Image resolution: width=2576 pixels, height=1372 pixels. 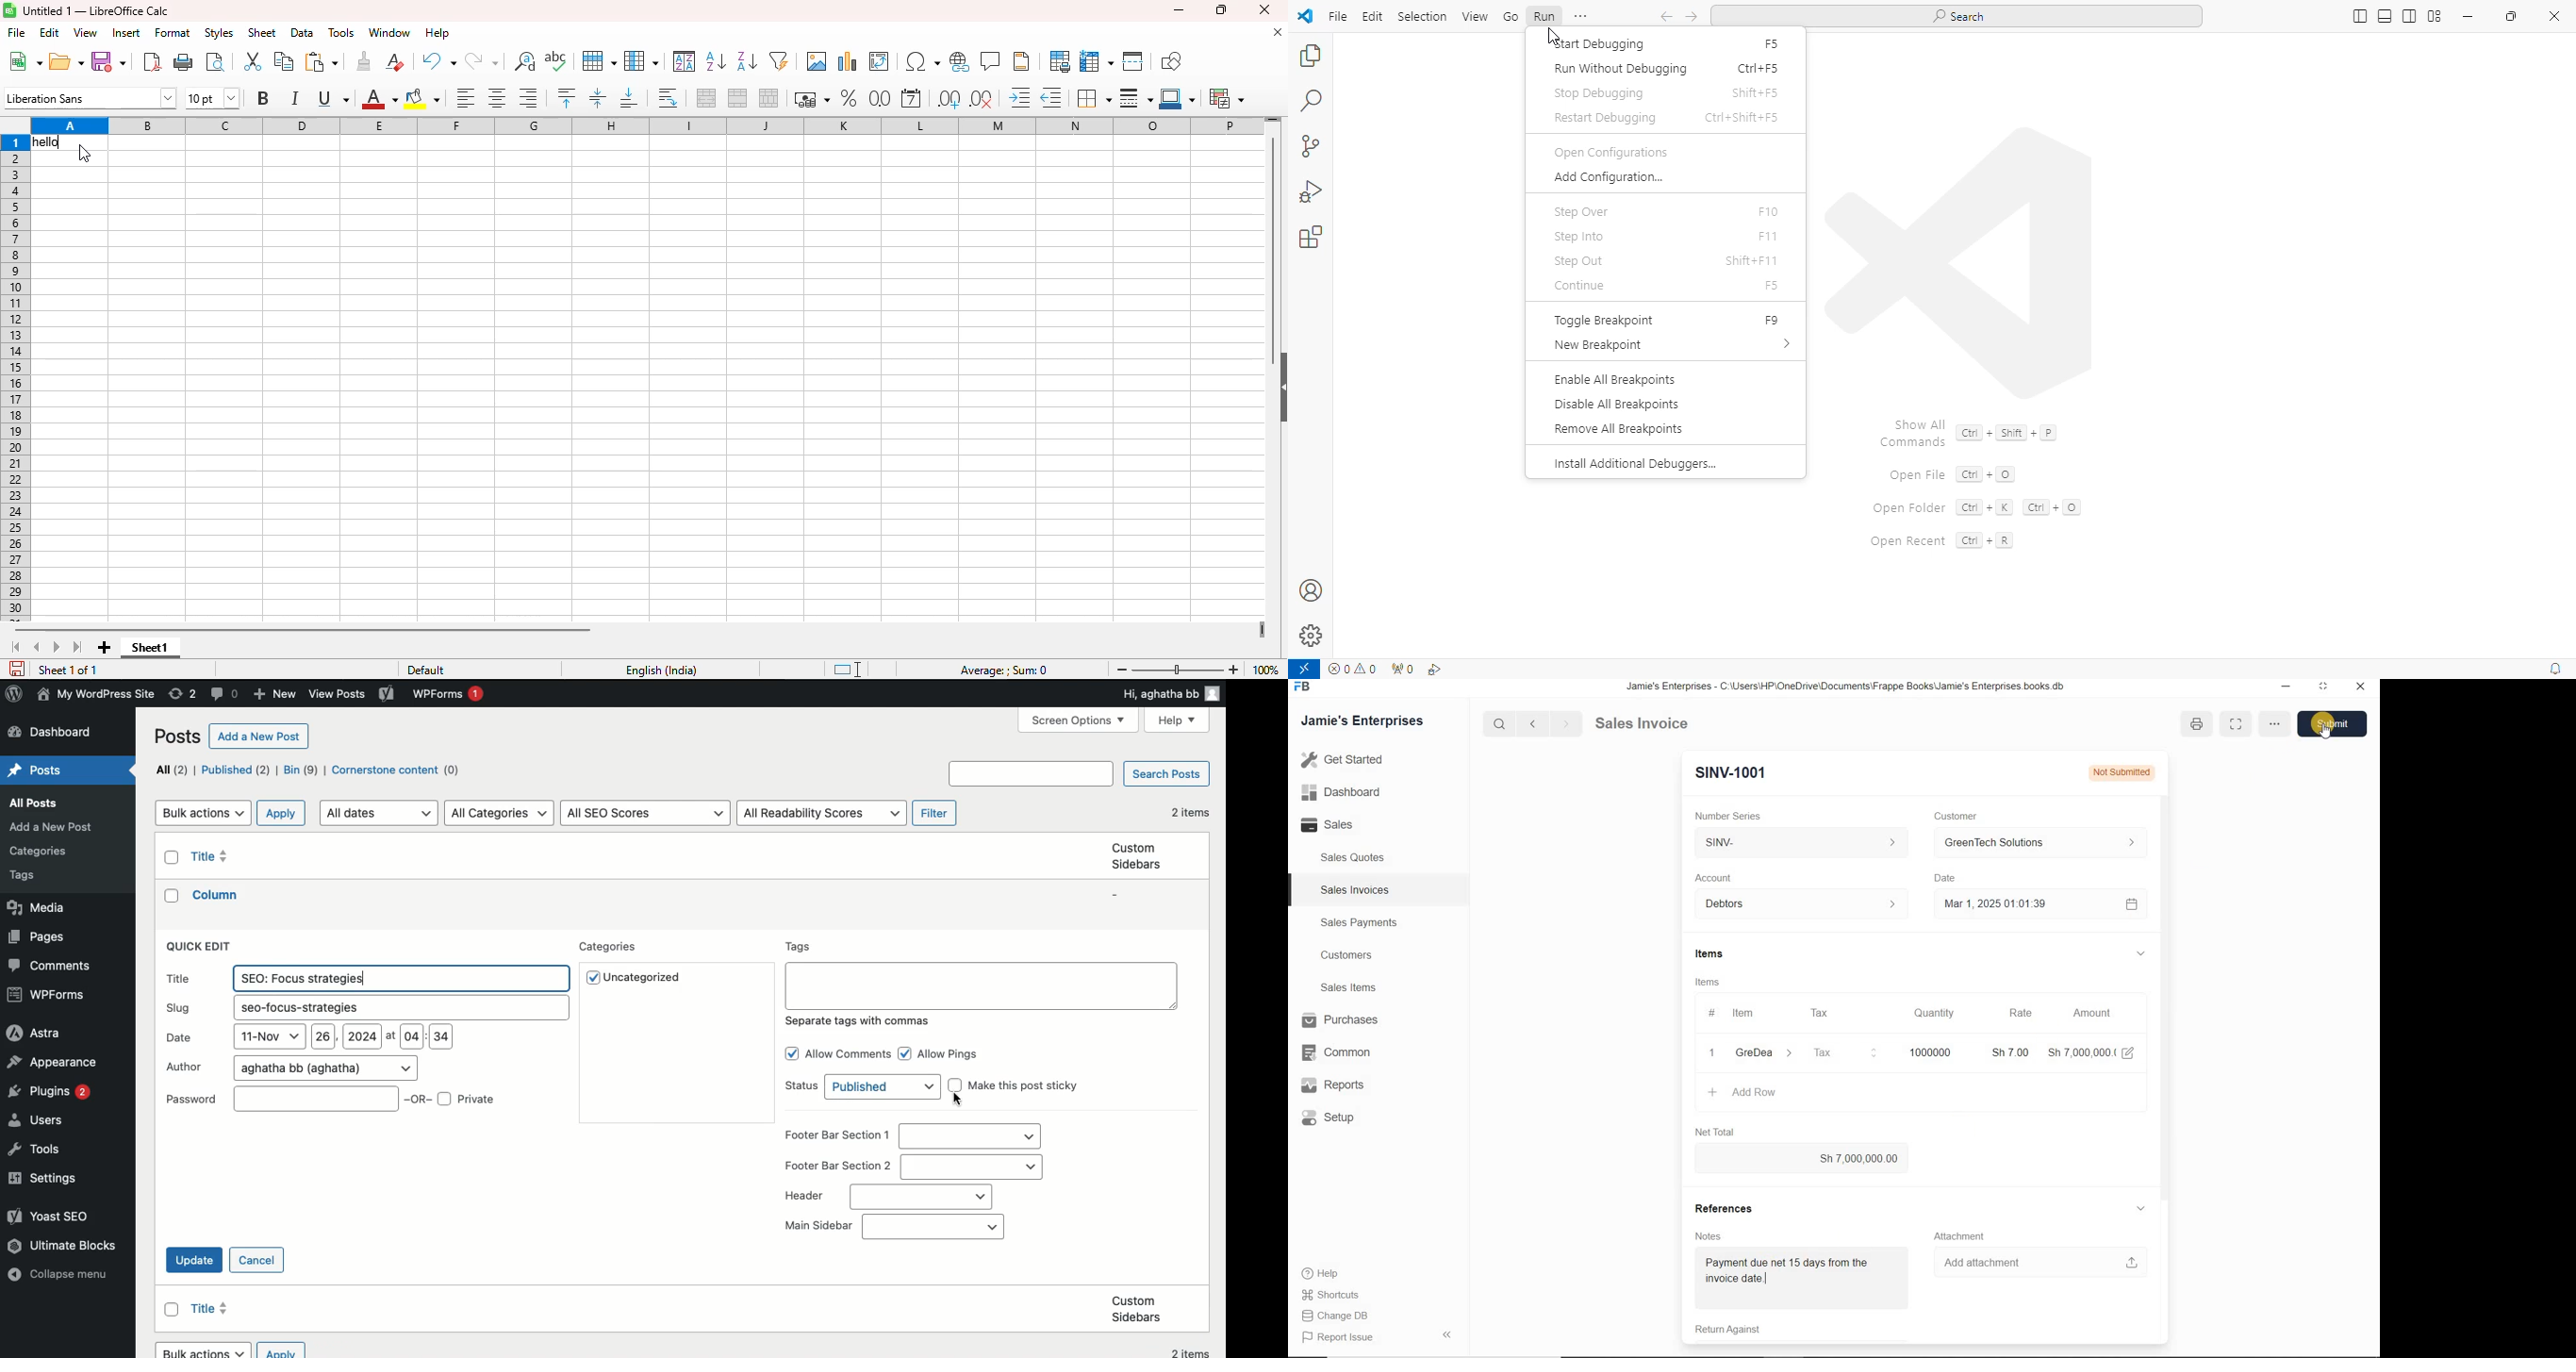 What do you see at coordinates (153, 61) in the screenshot?
I see `export directly as PDF` at bounding box center [153, 61].